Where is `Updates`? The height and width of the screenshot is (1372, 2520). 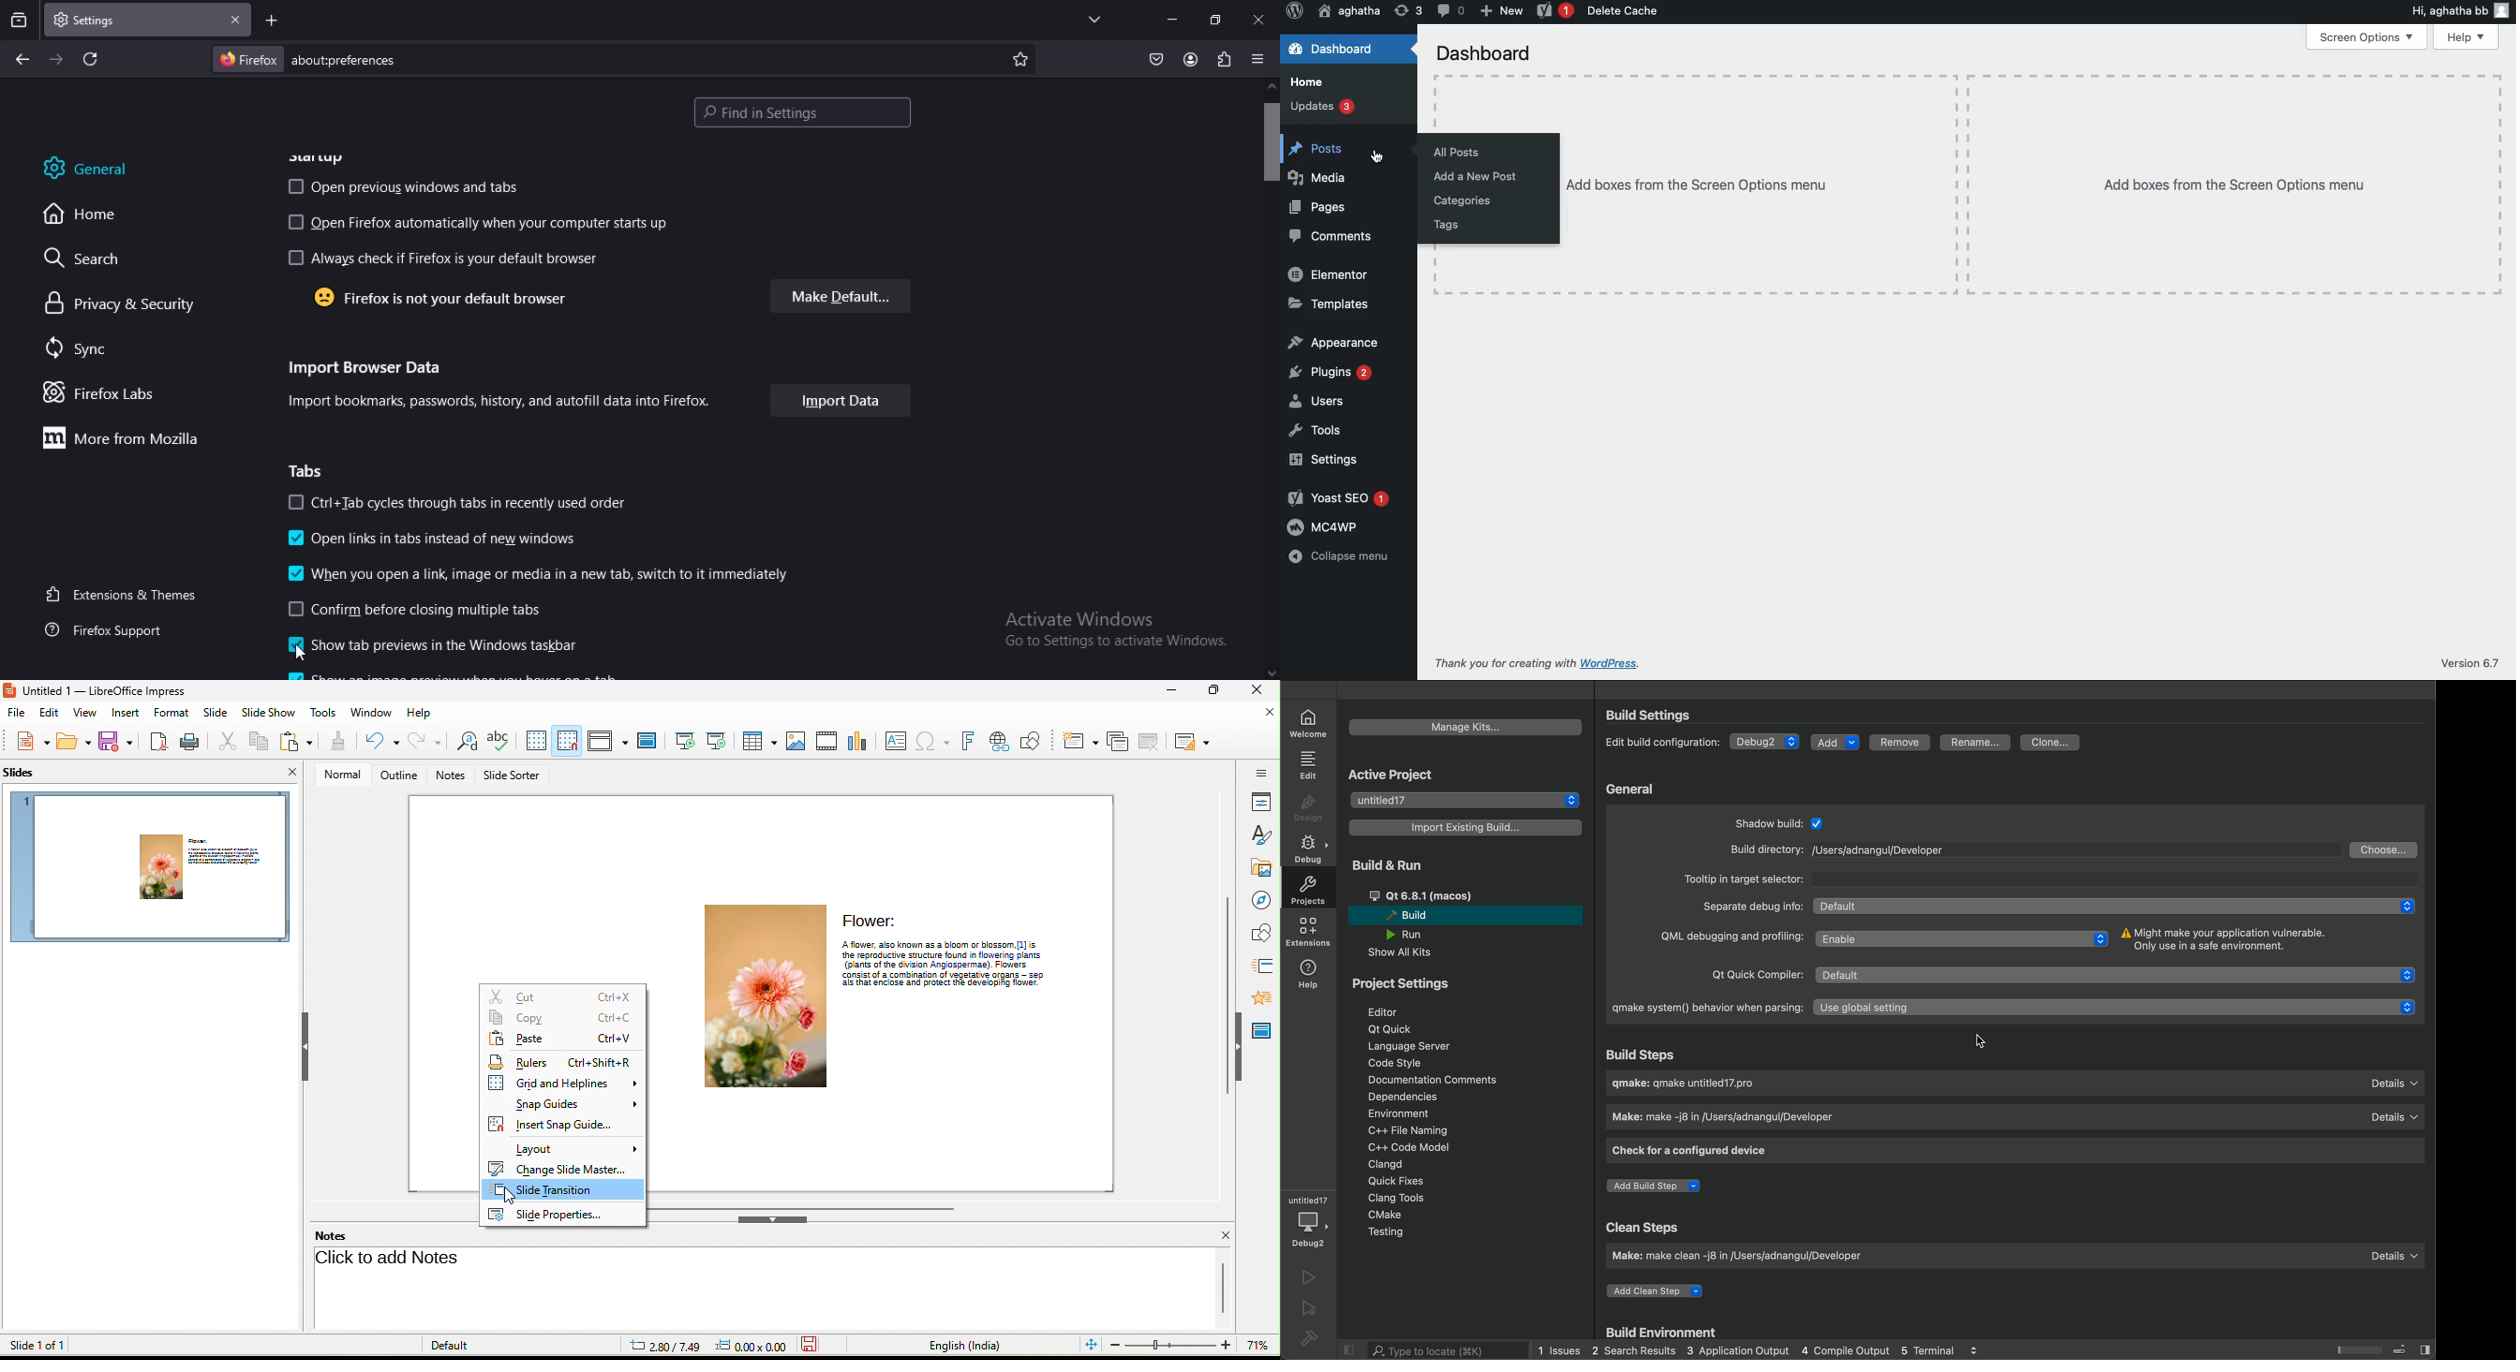 Updates is located at coordinates (1320, 108).